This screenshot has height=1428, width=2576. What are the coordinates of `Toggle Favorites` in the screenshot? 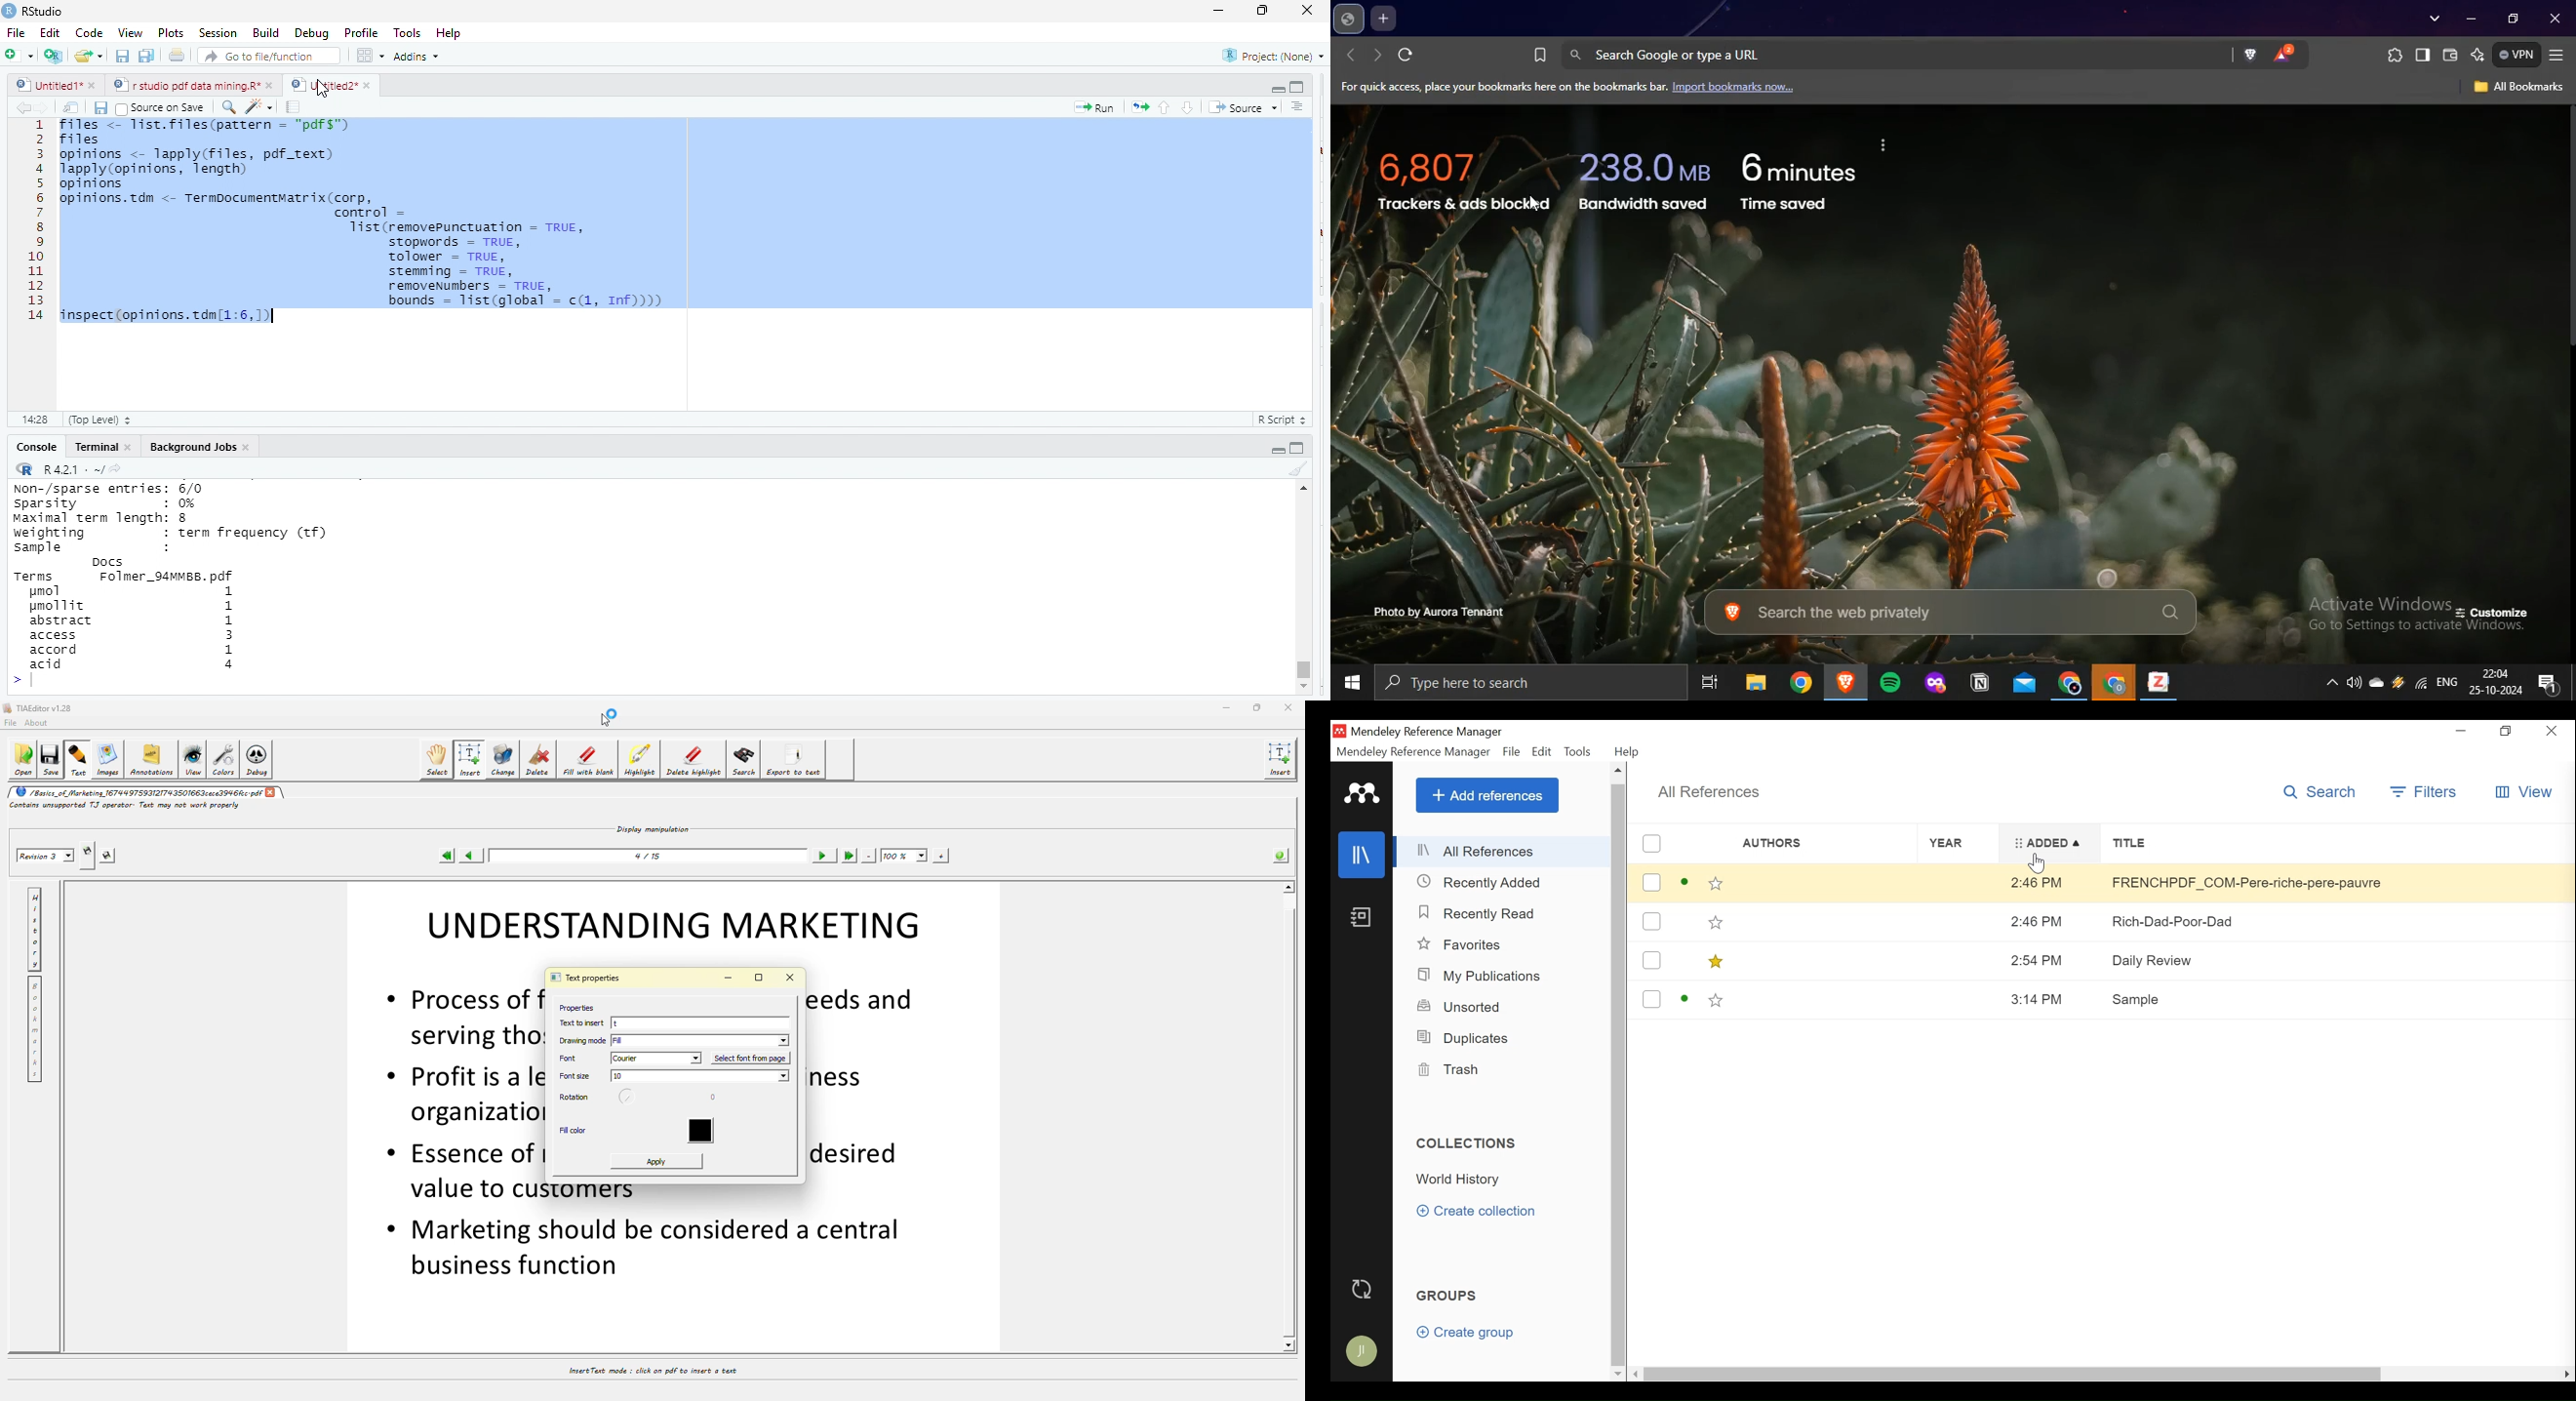 It's located at (1715, 1000).